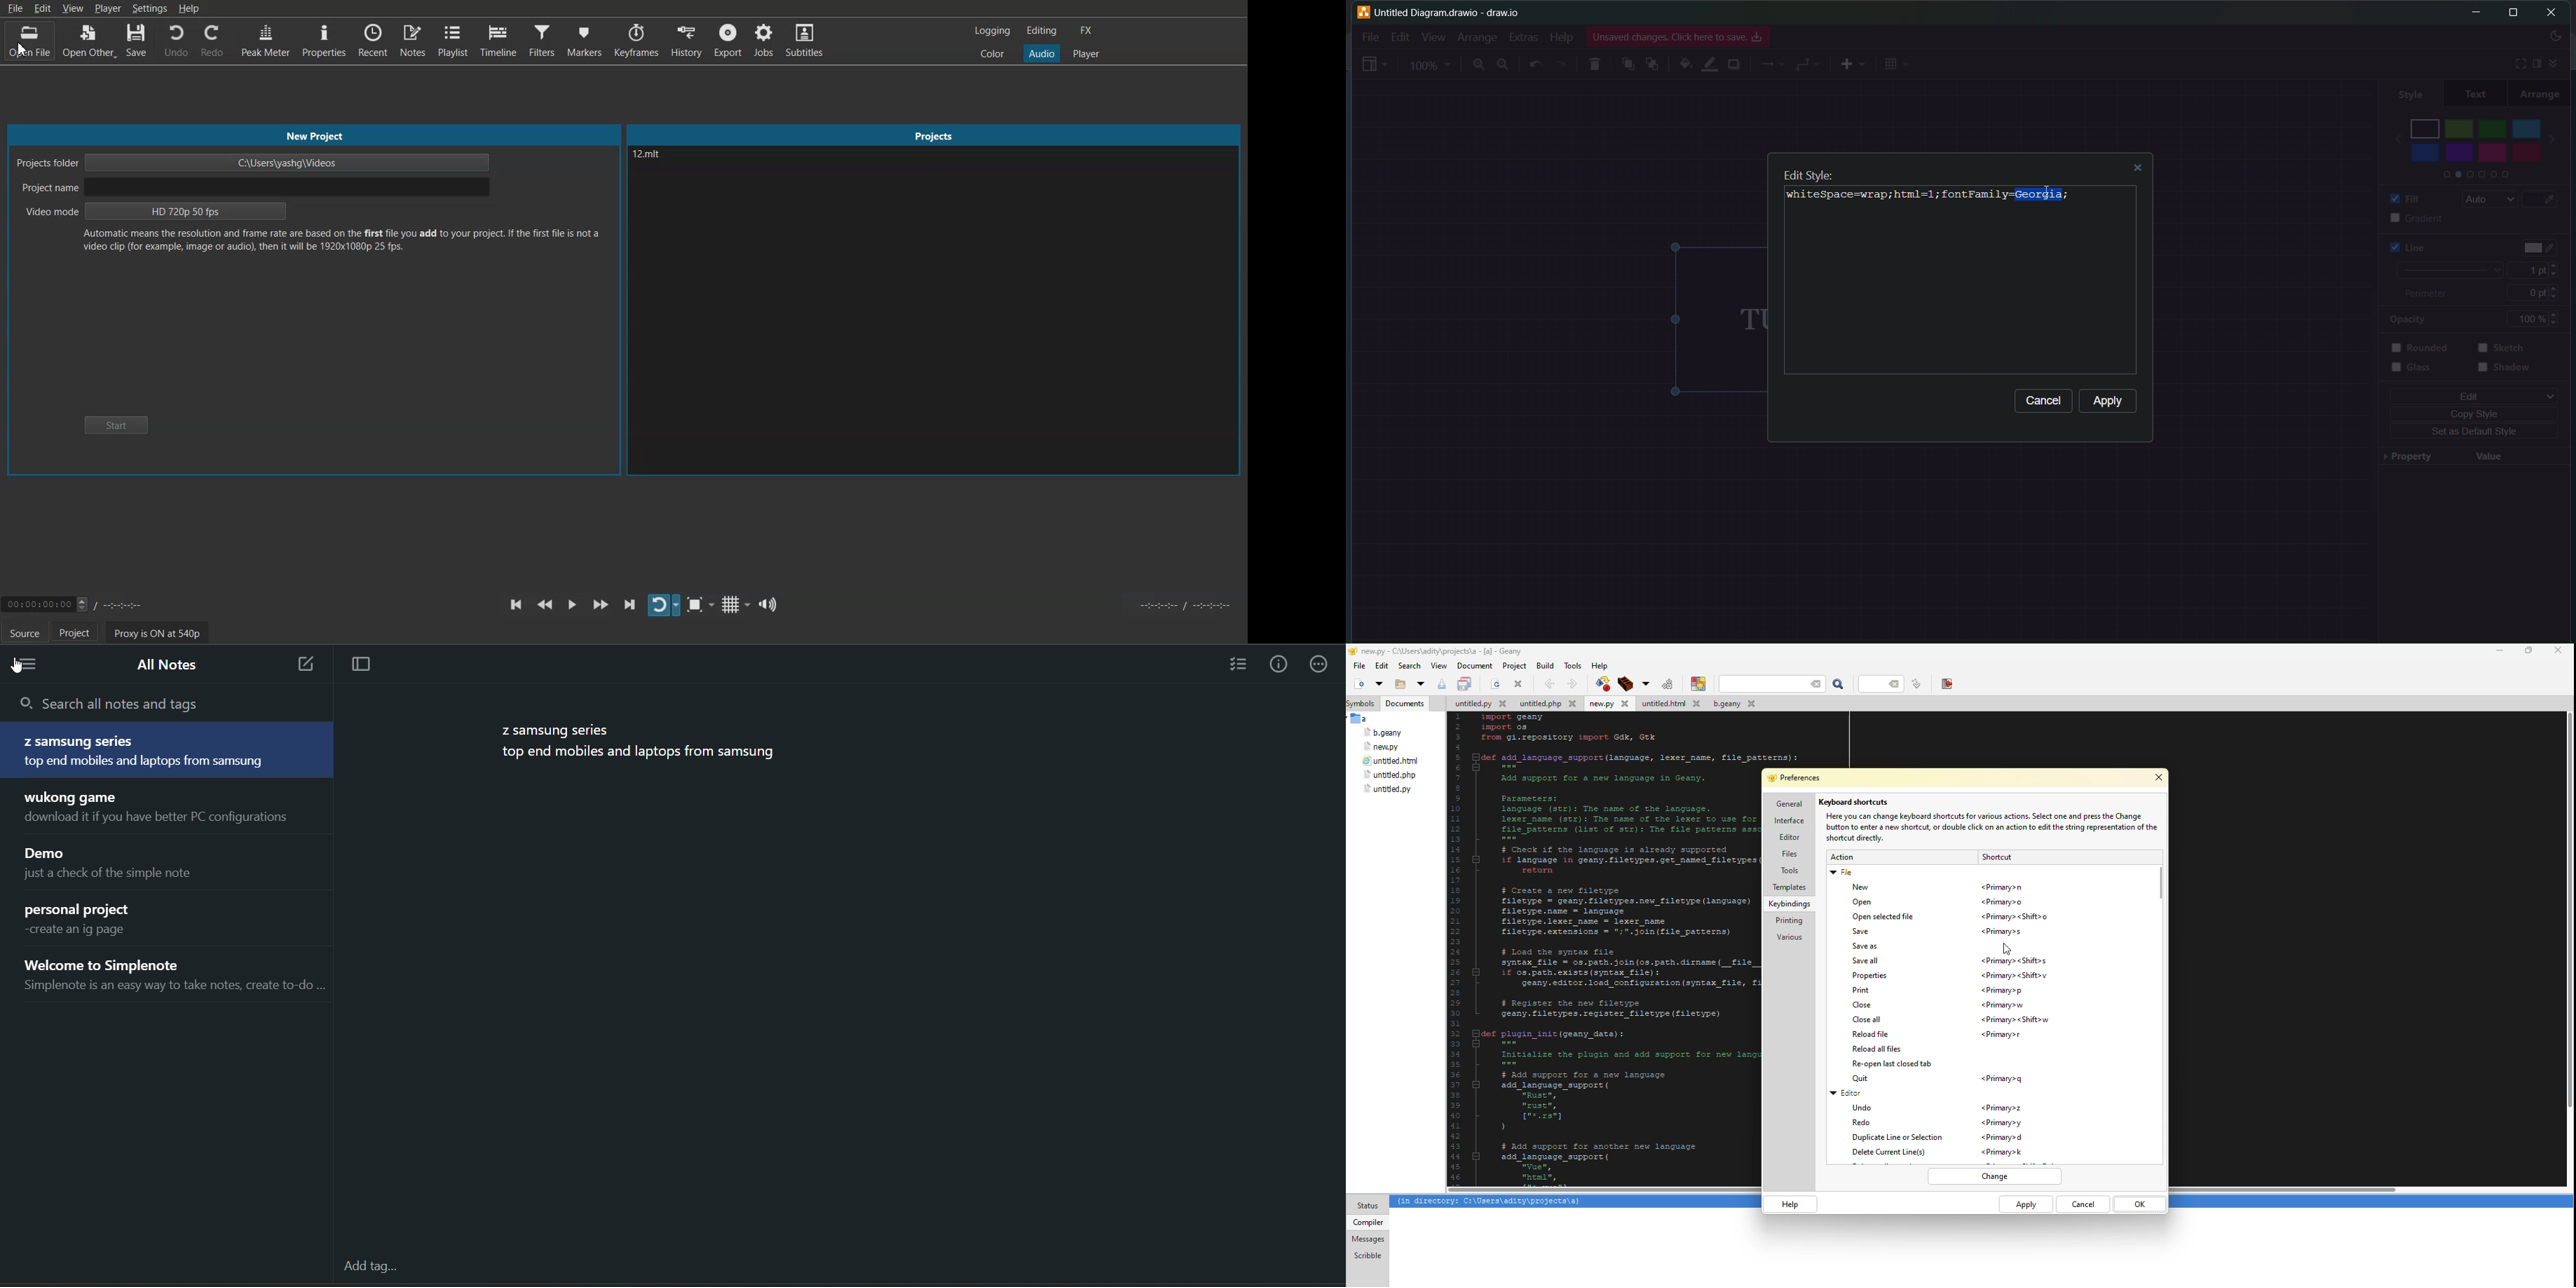  I want to click on line color, so click(1709, 63).